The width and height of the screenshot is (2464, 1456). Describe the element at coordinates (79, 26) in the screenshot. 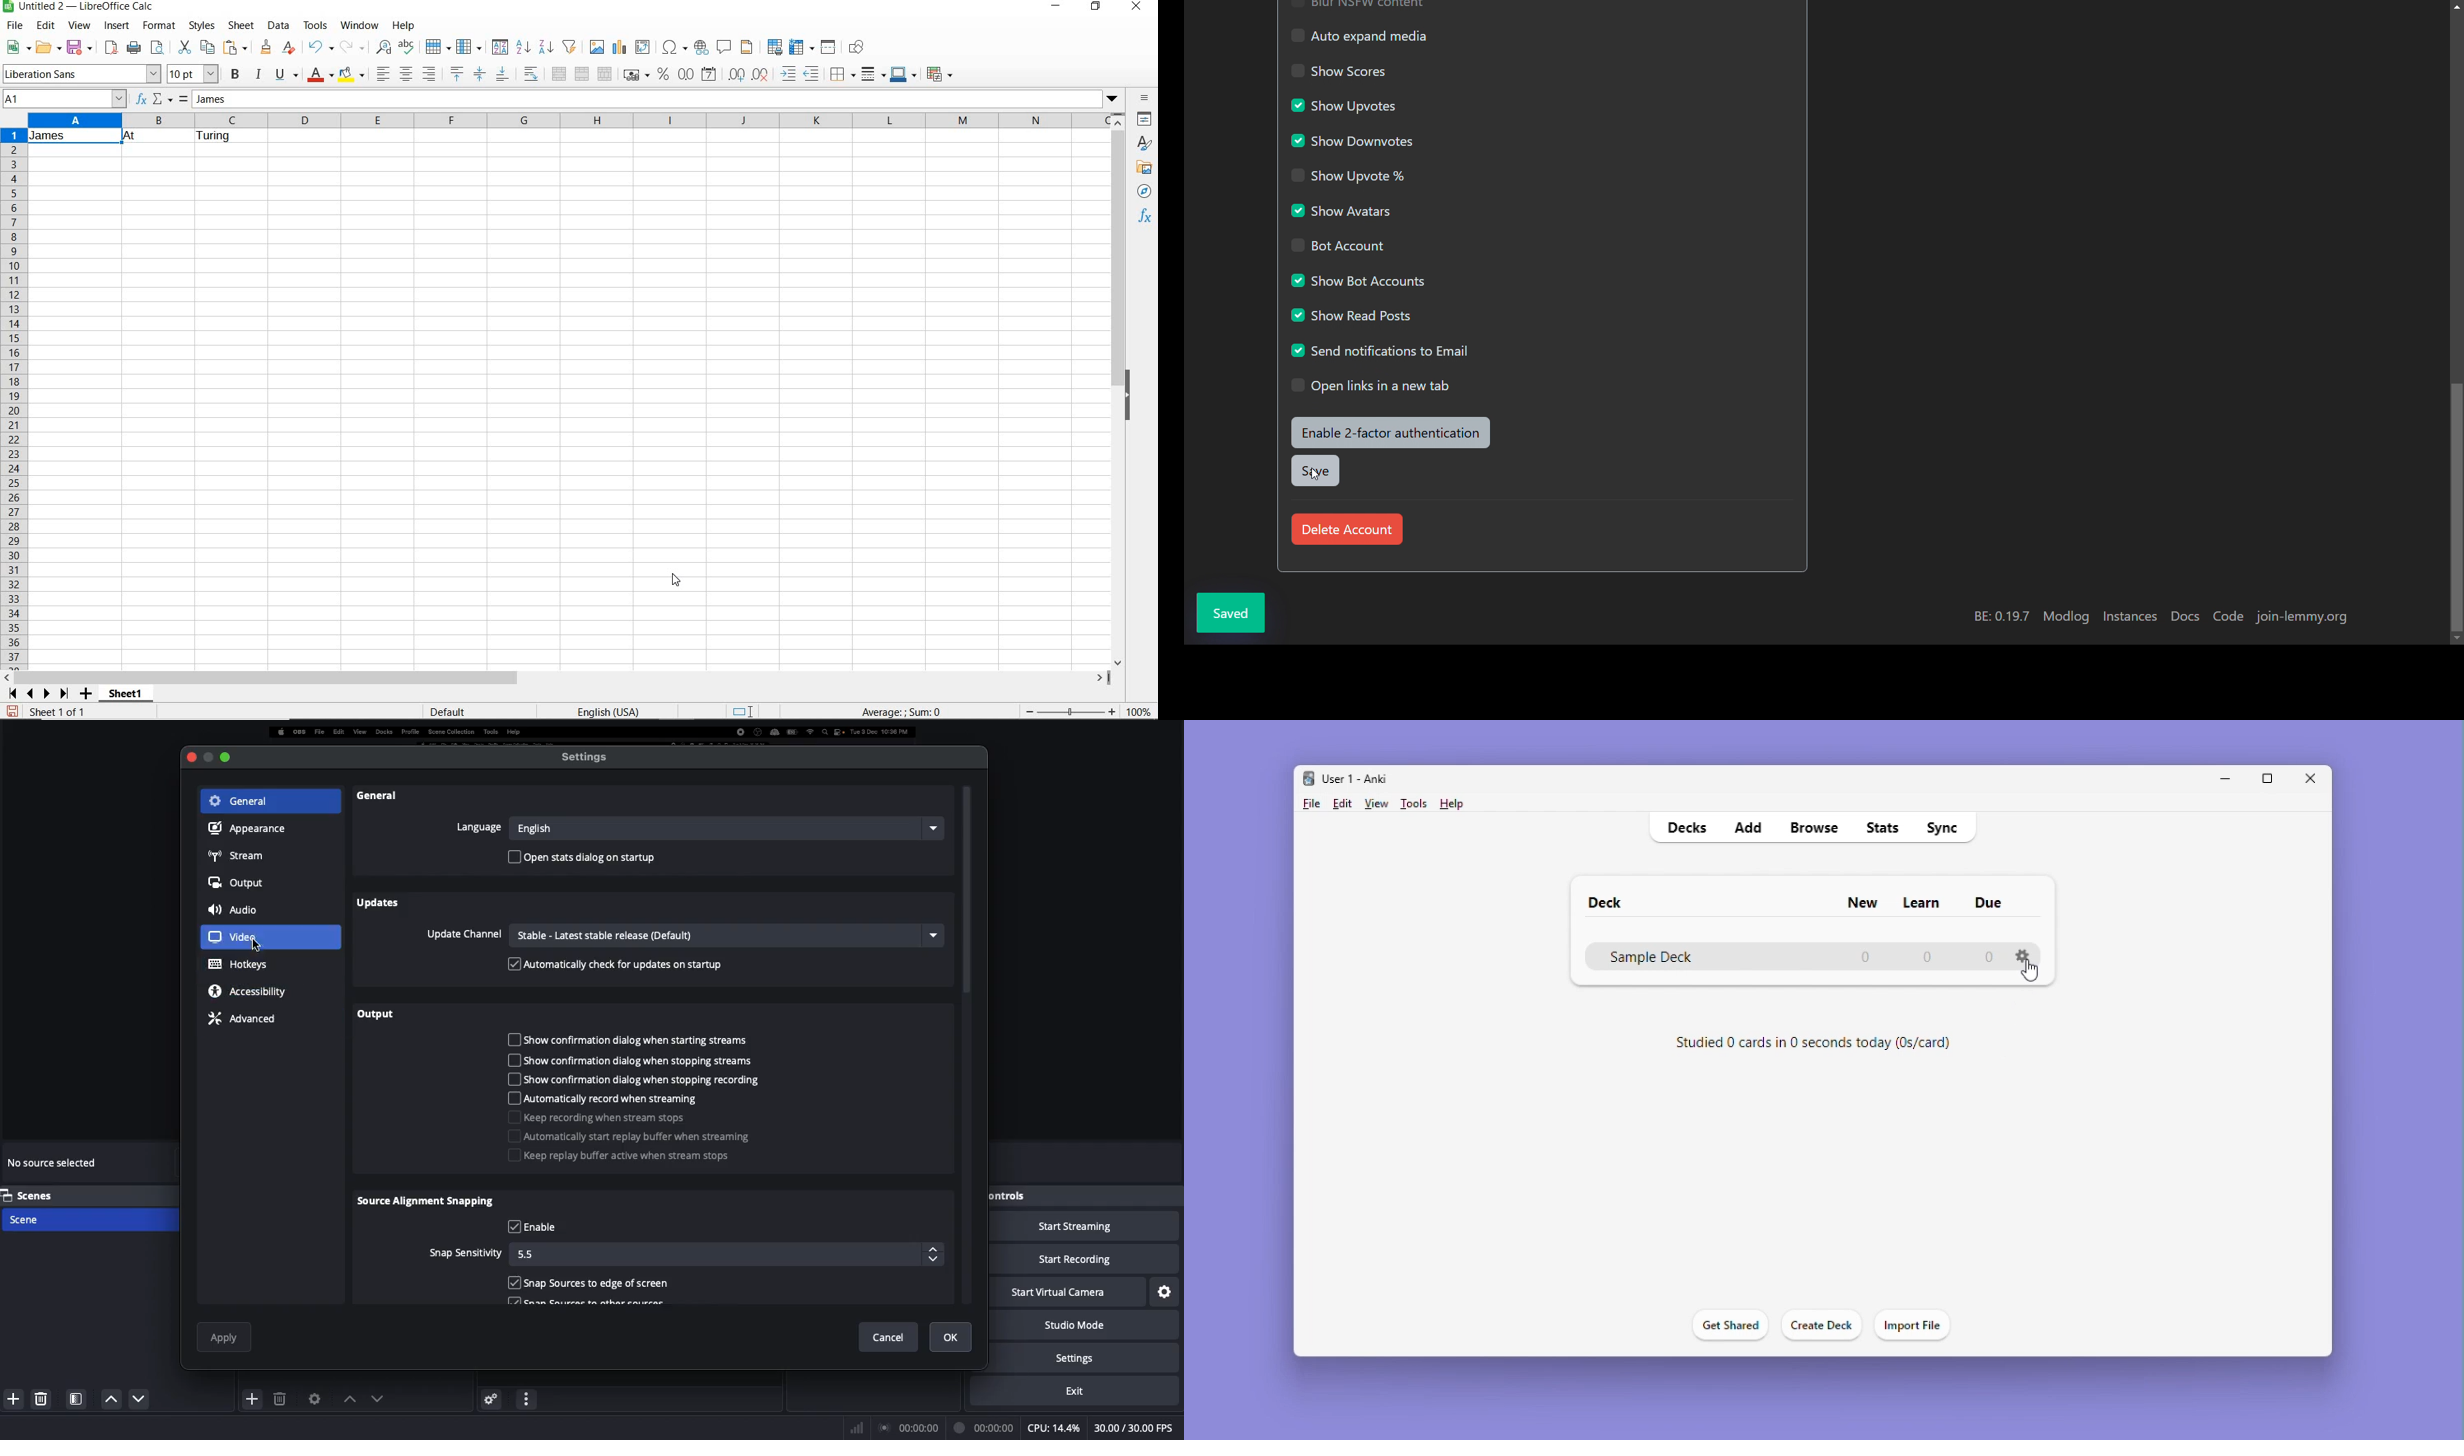

I see `view` at that location.